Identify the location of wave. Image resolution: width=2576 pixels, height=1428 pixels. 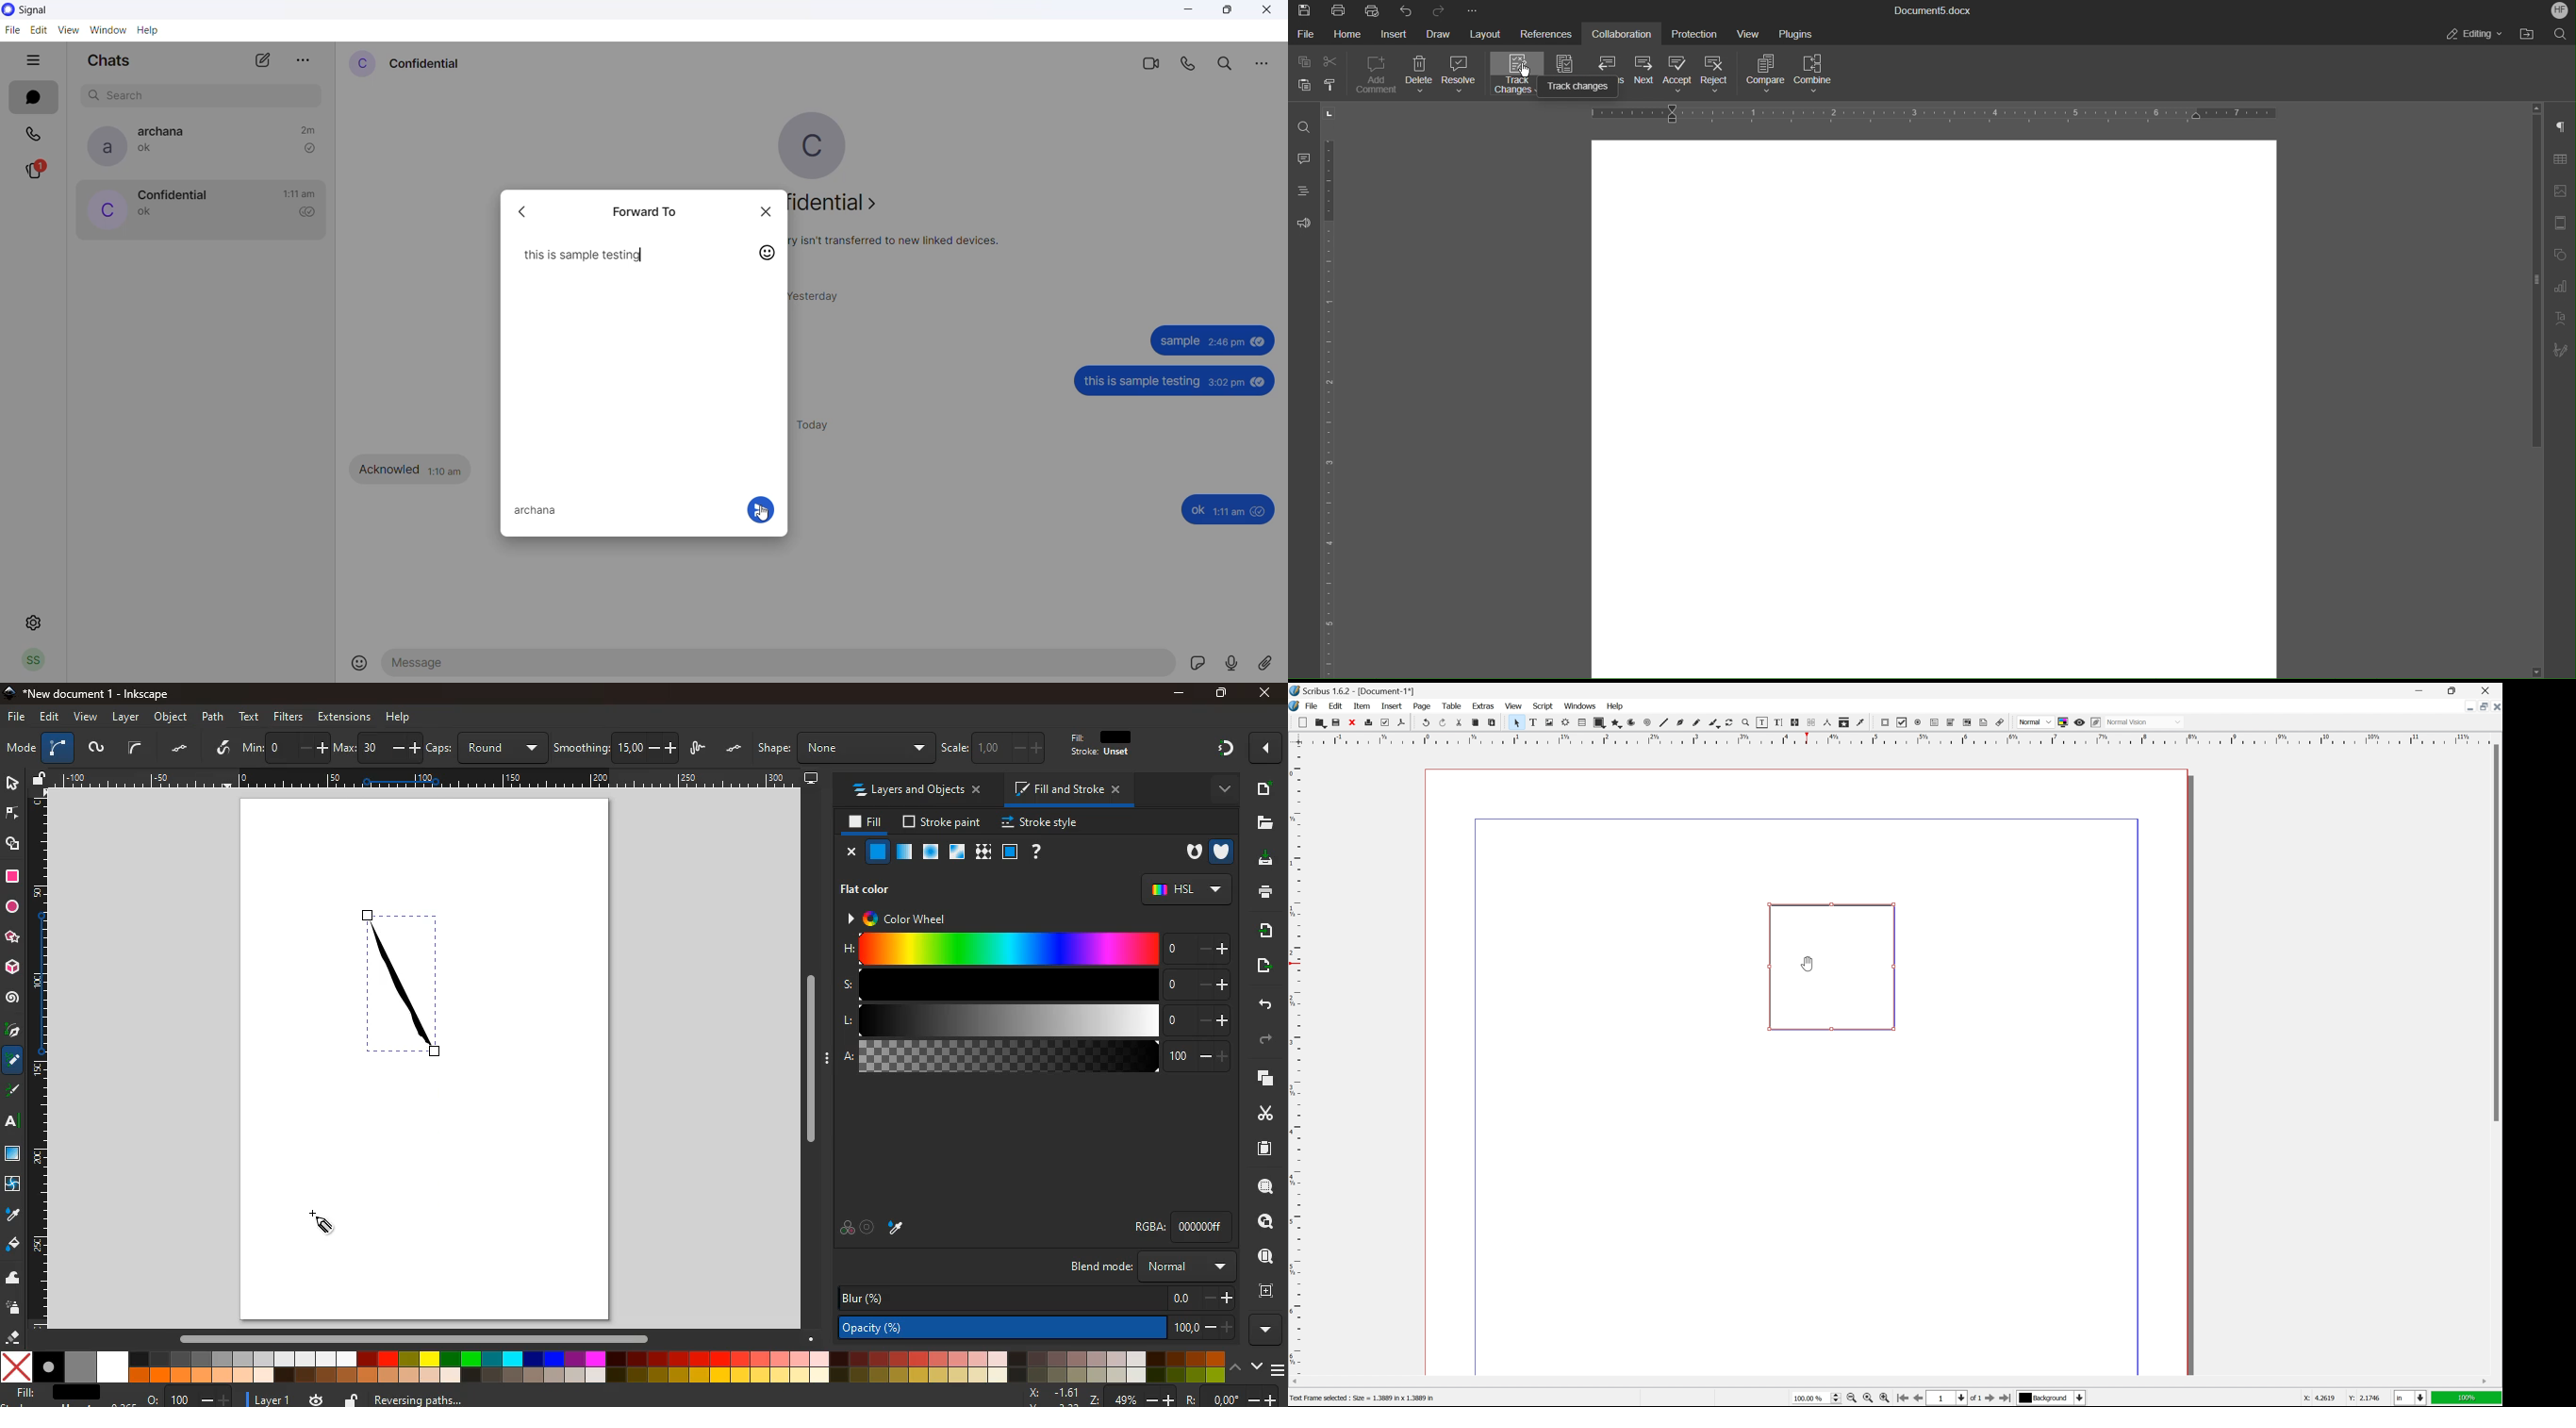
(13, 1279).